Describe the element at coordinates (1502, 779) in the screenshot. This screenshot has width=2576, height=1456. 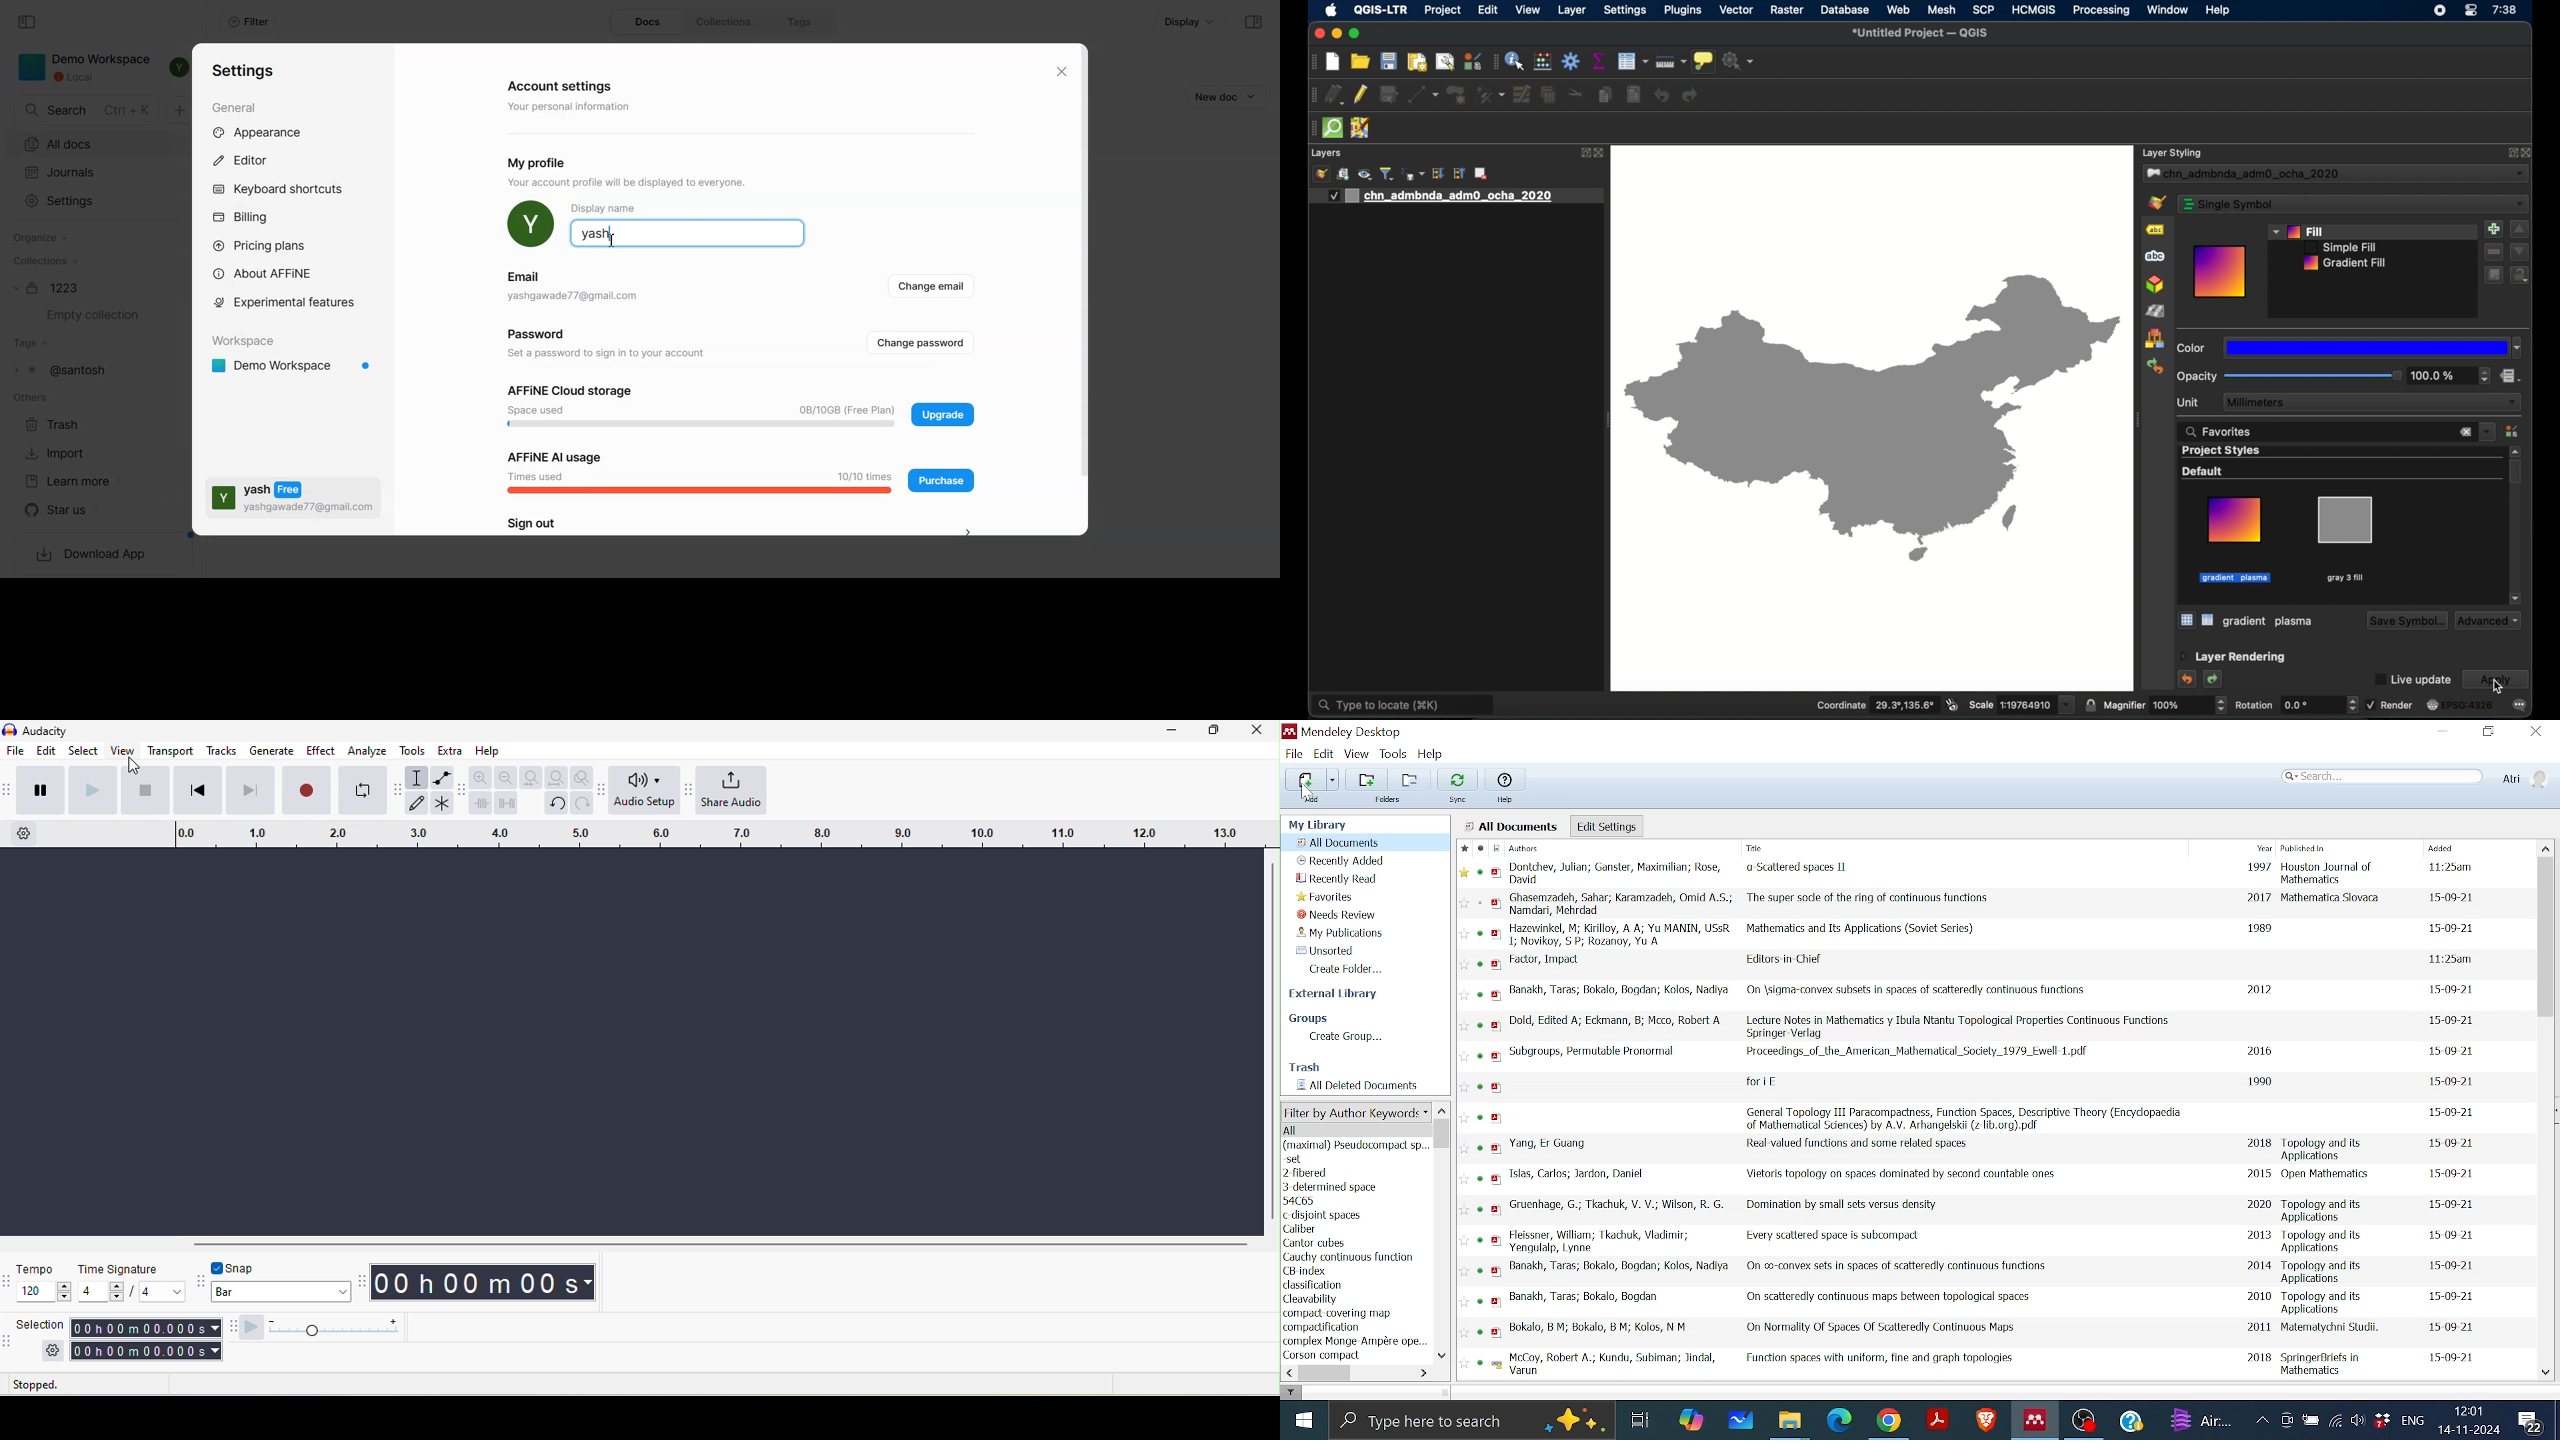
I see `Help` at that location.